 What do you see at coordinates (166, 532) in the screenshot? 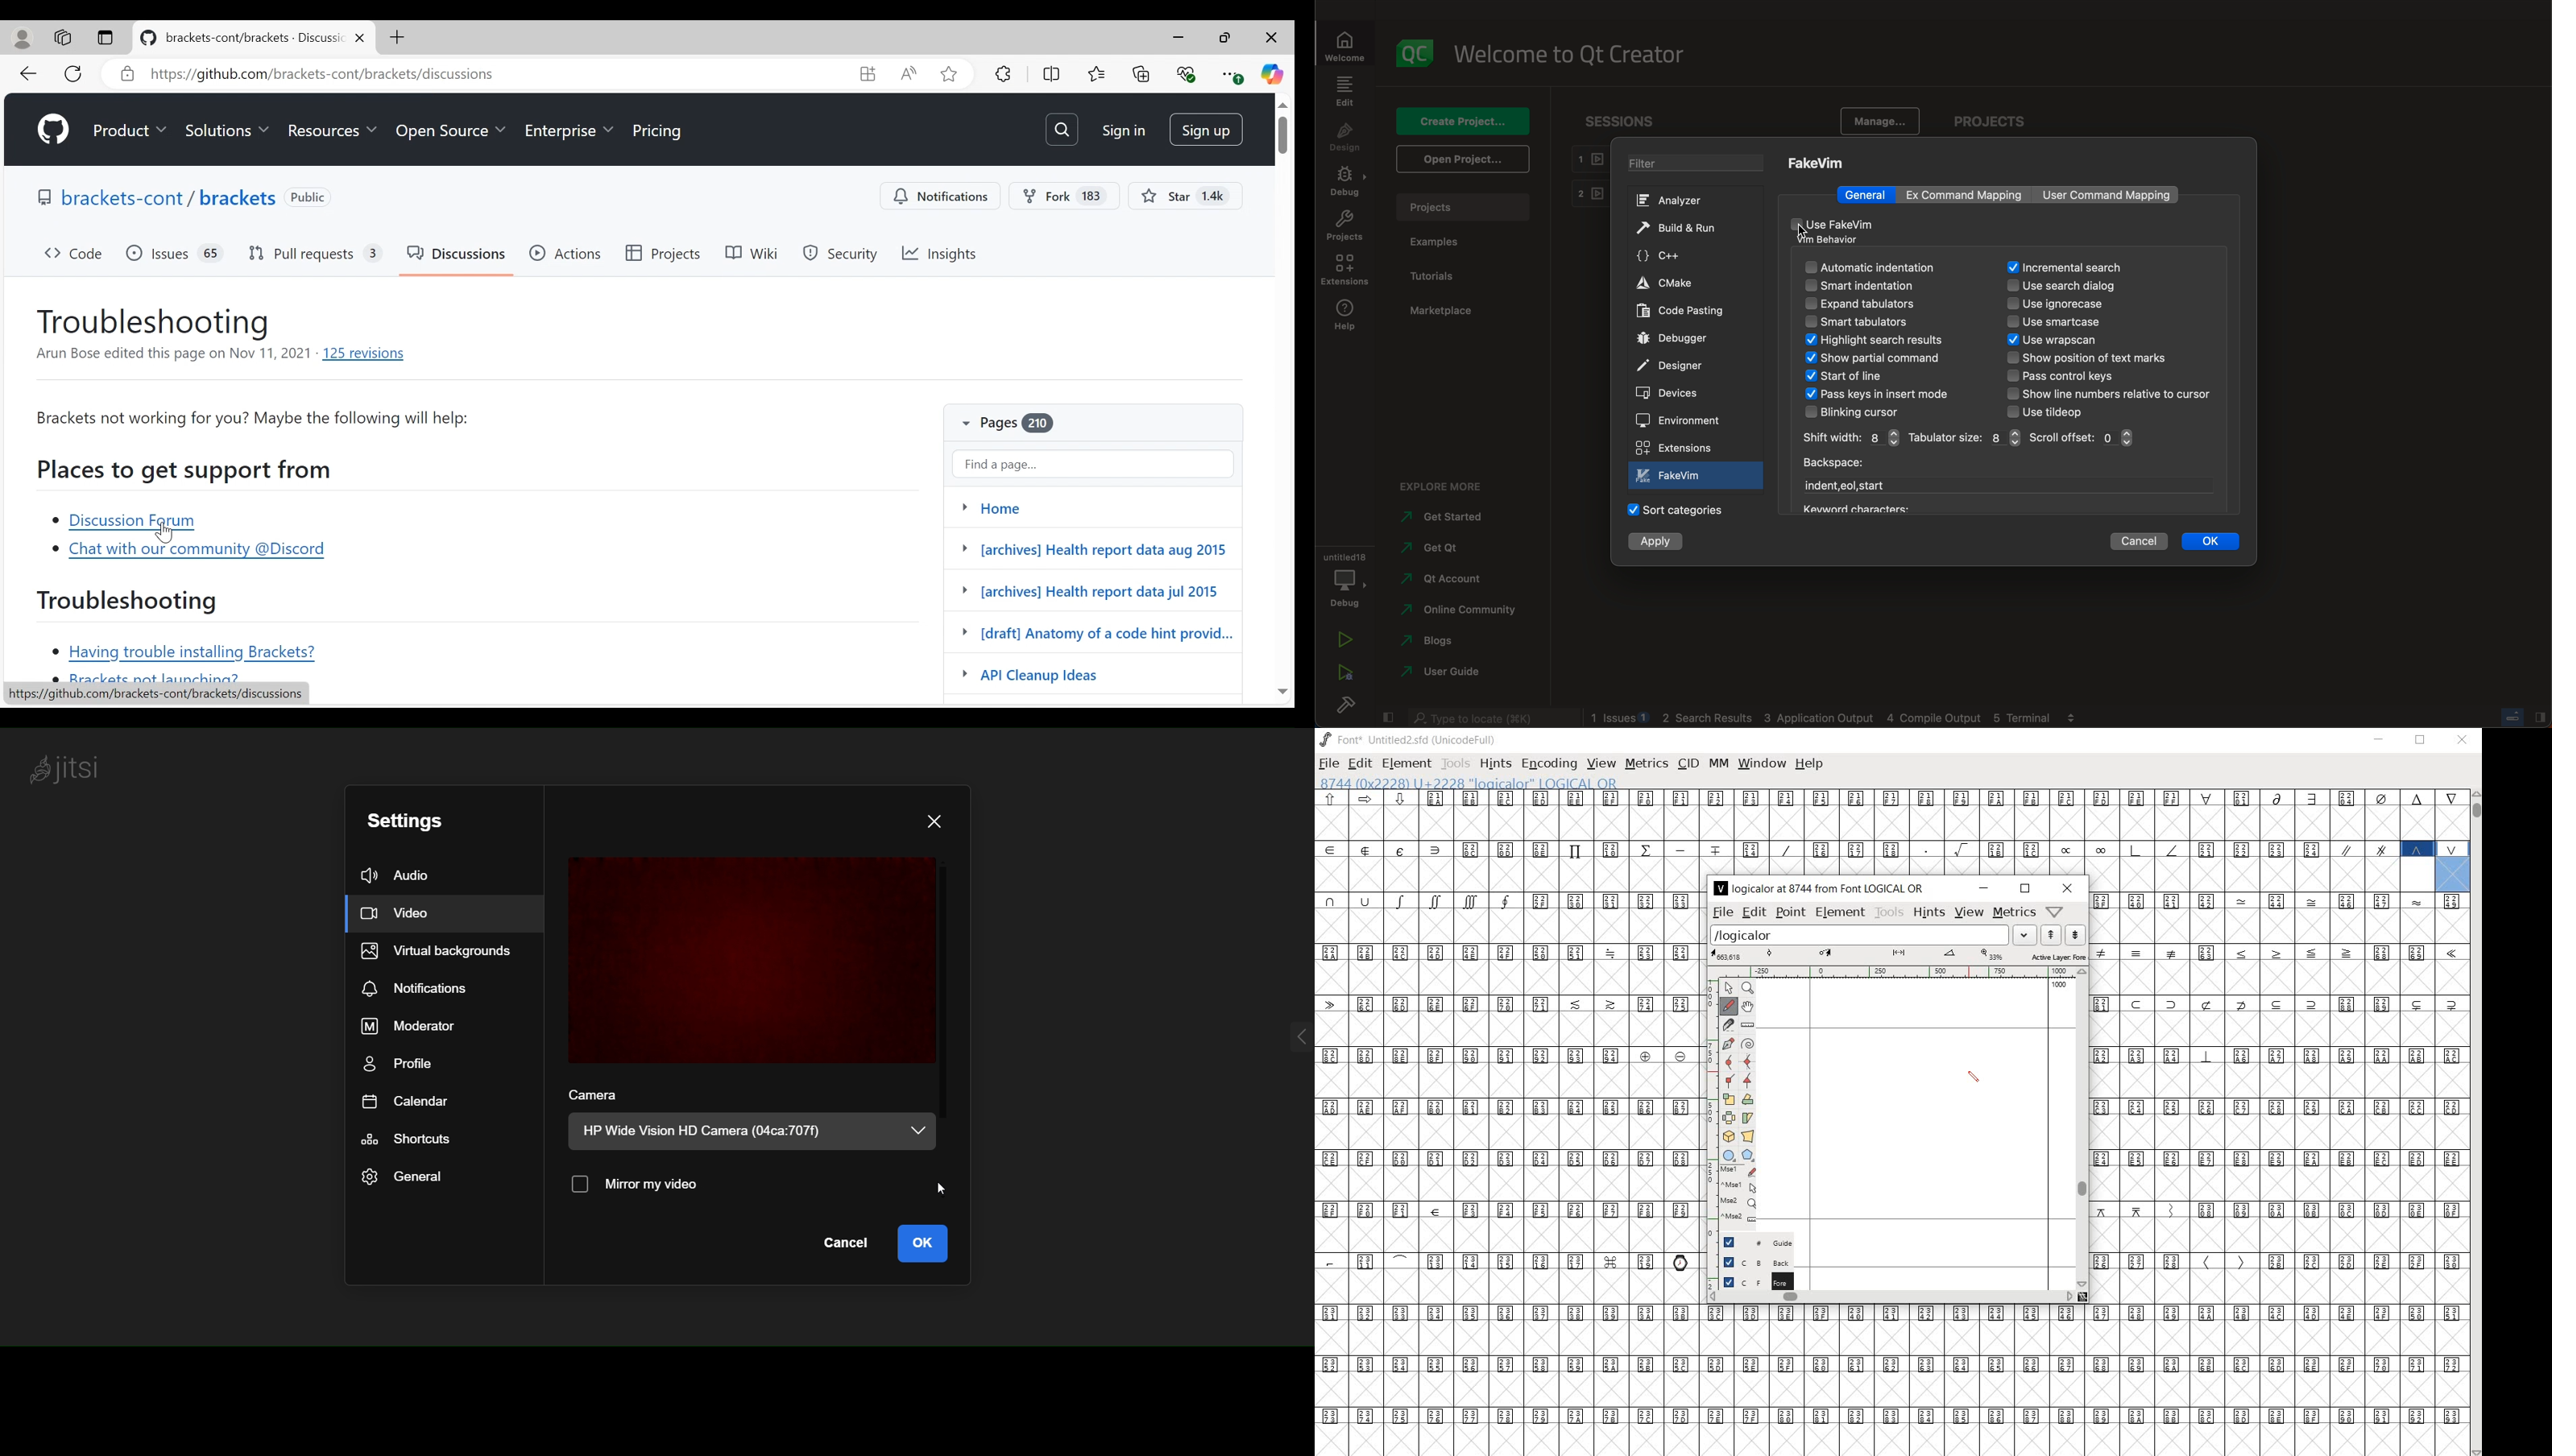
I see `Cursor` at bounding box center [166, 532].